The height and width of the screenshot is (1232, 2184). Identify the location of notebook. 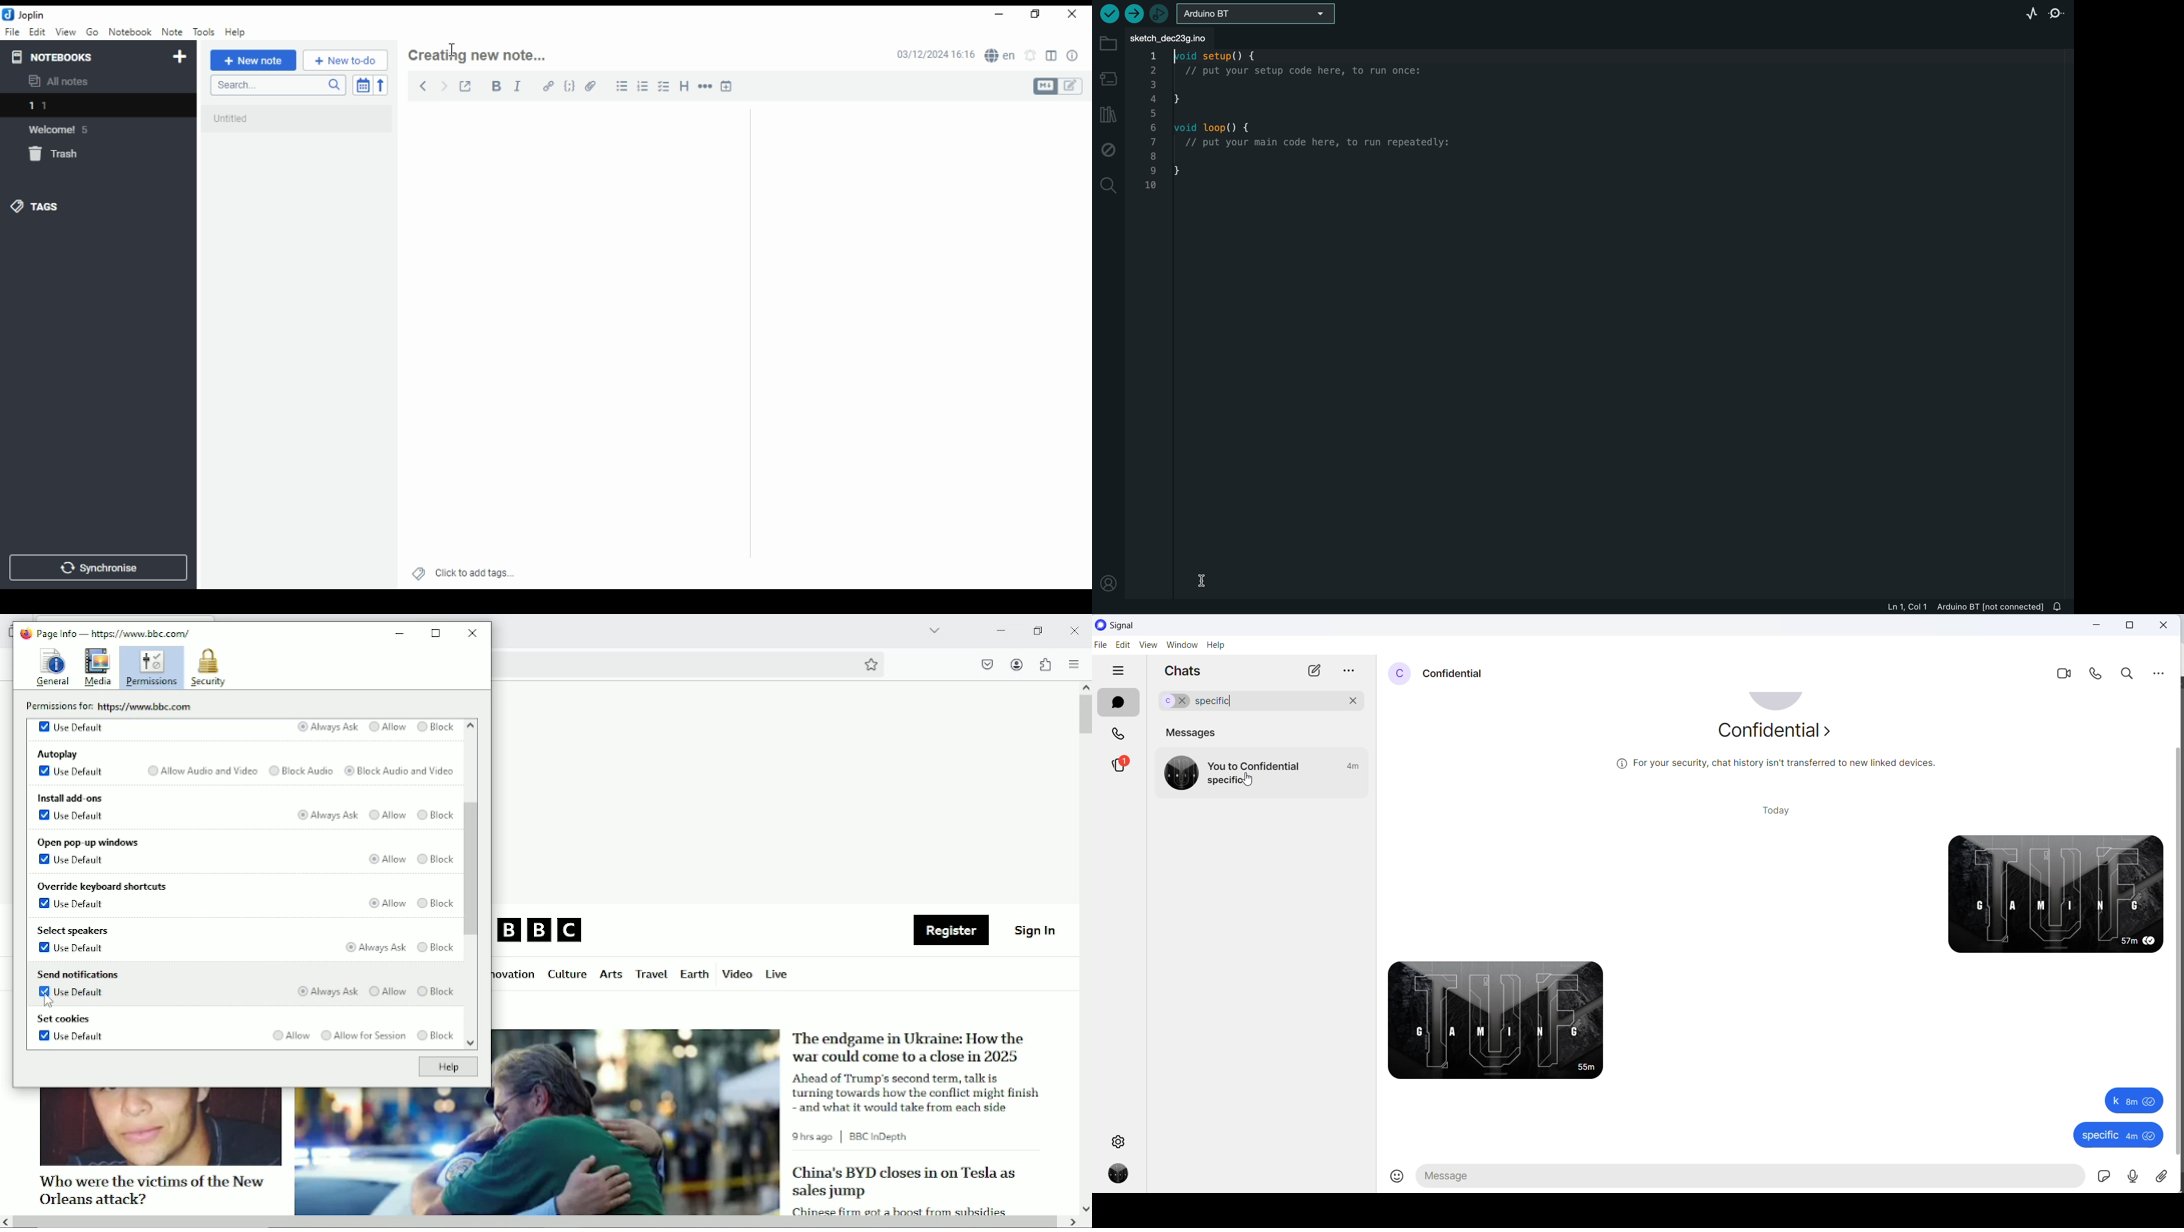
(130, 32).